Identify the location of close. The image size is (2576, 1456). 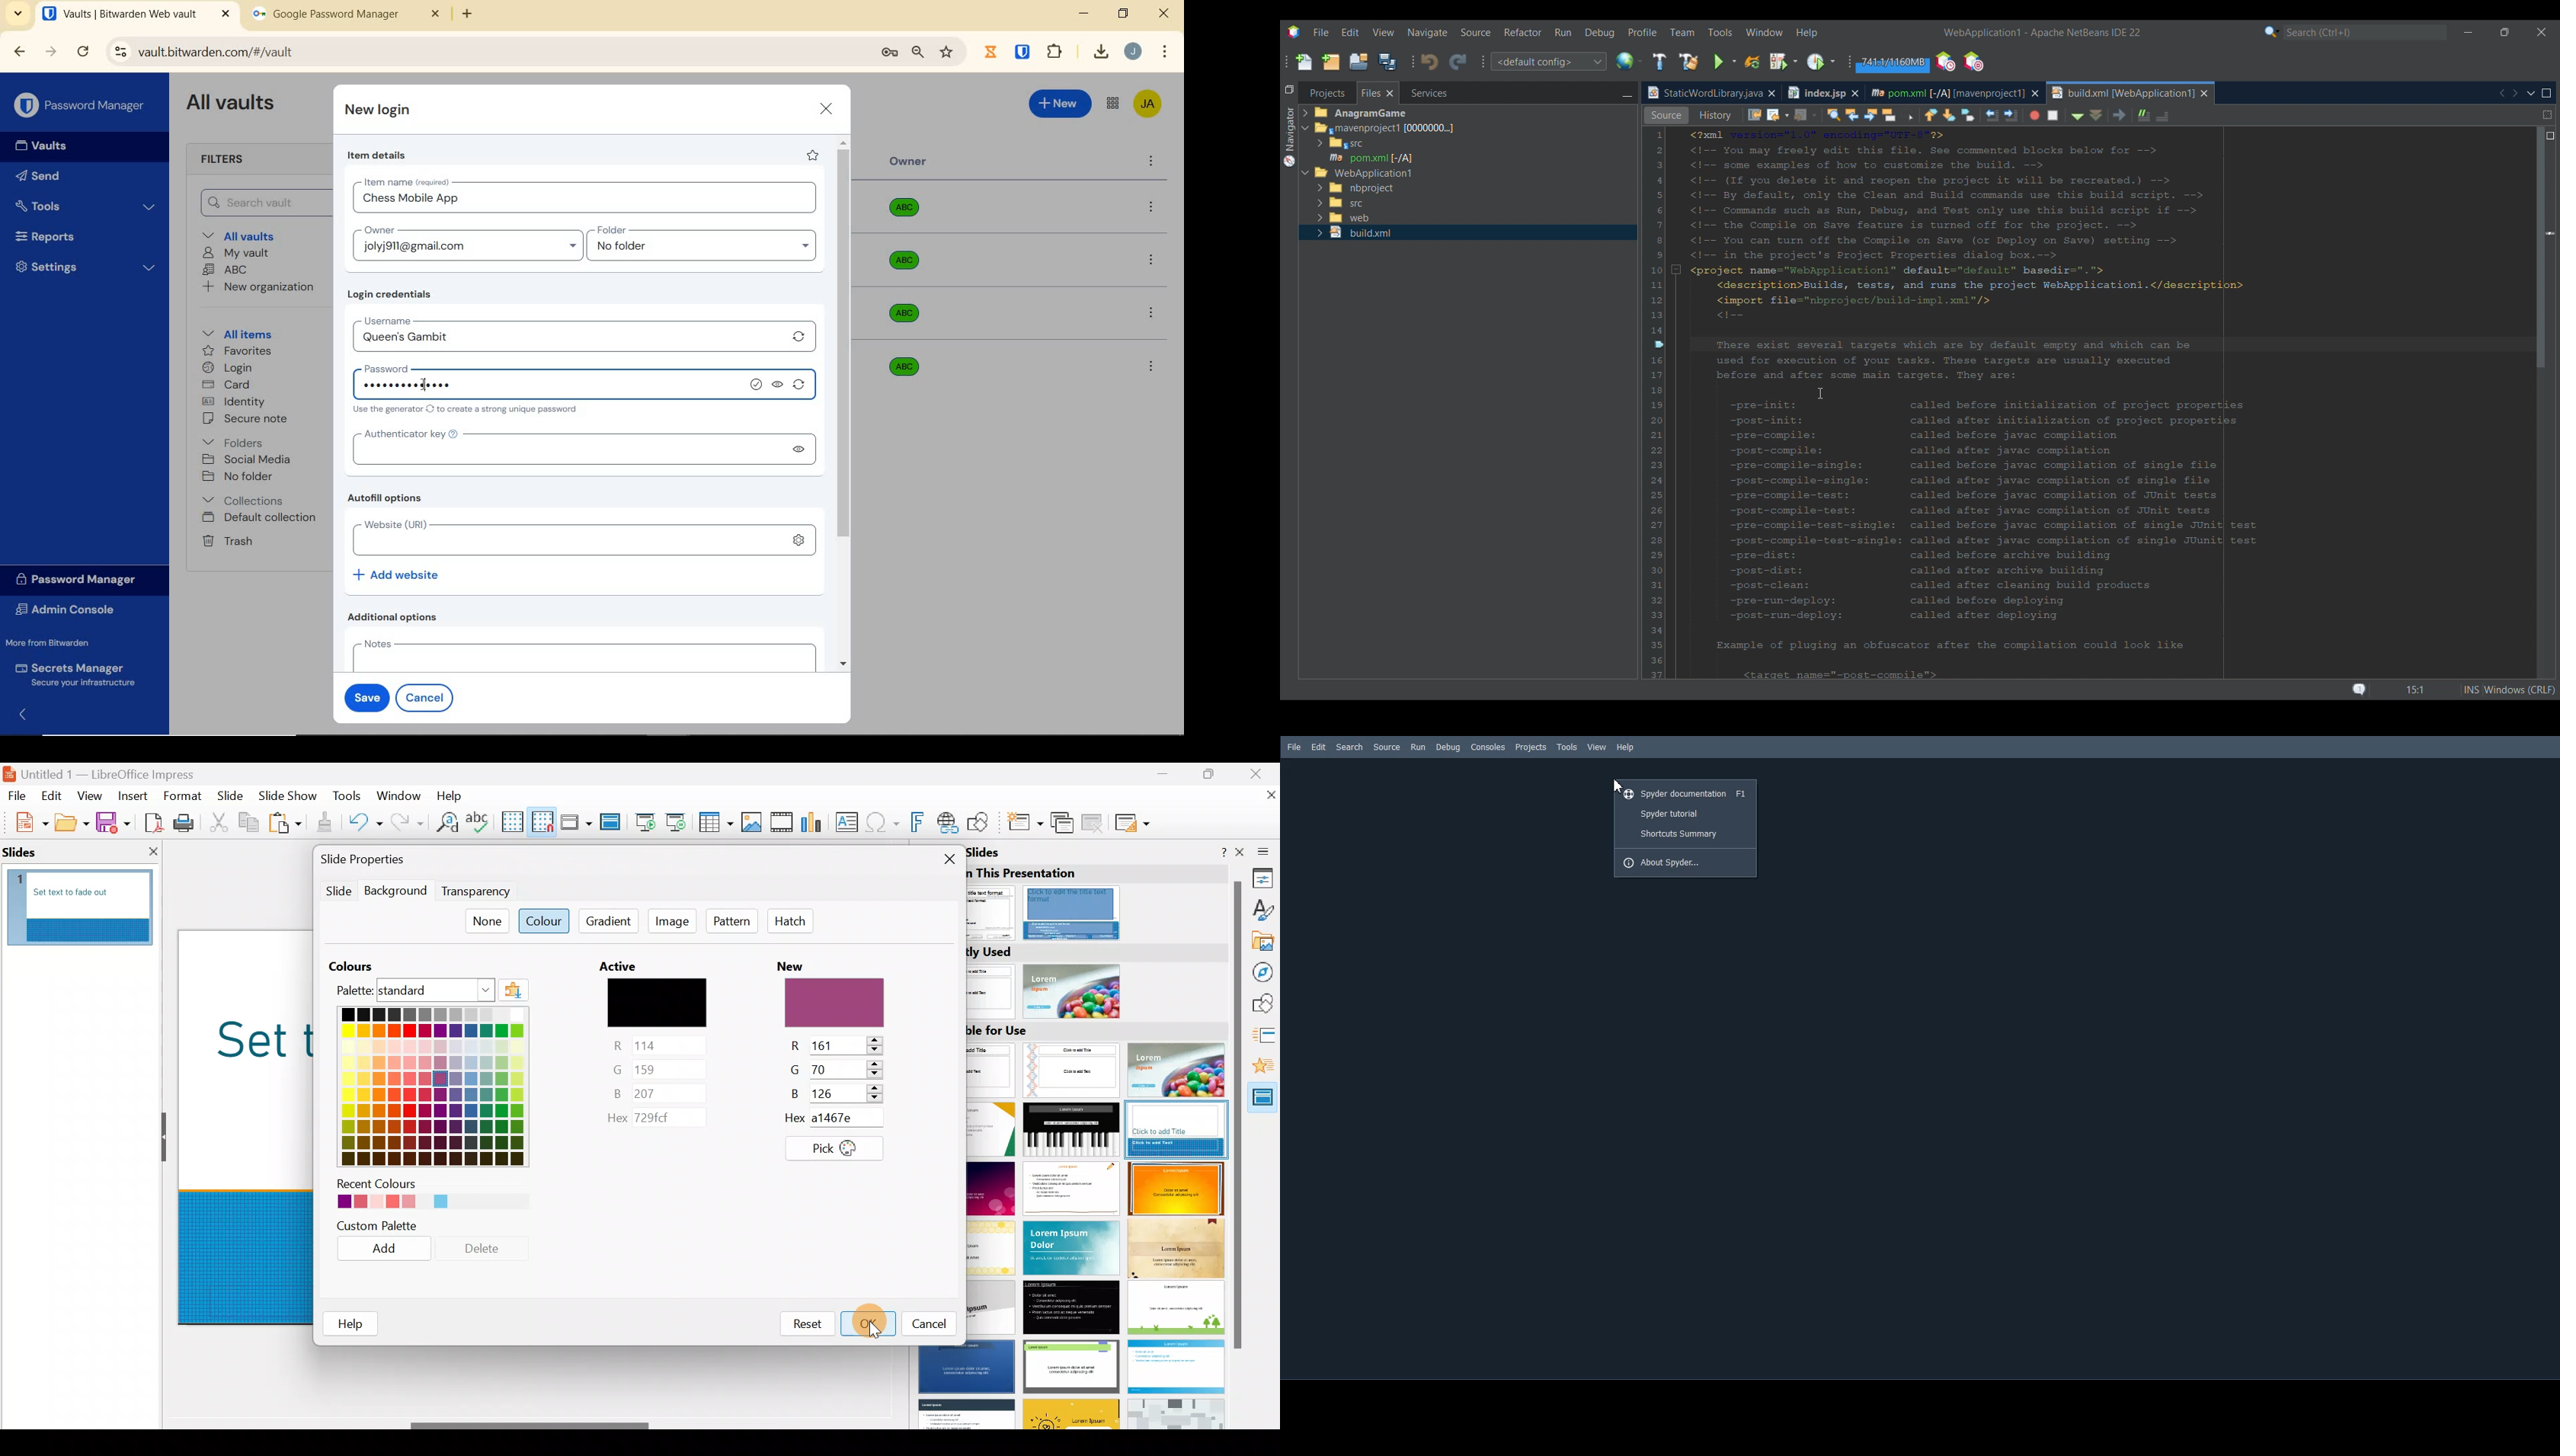
(1165, 13).